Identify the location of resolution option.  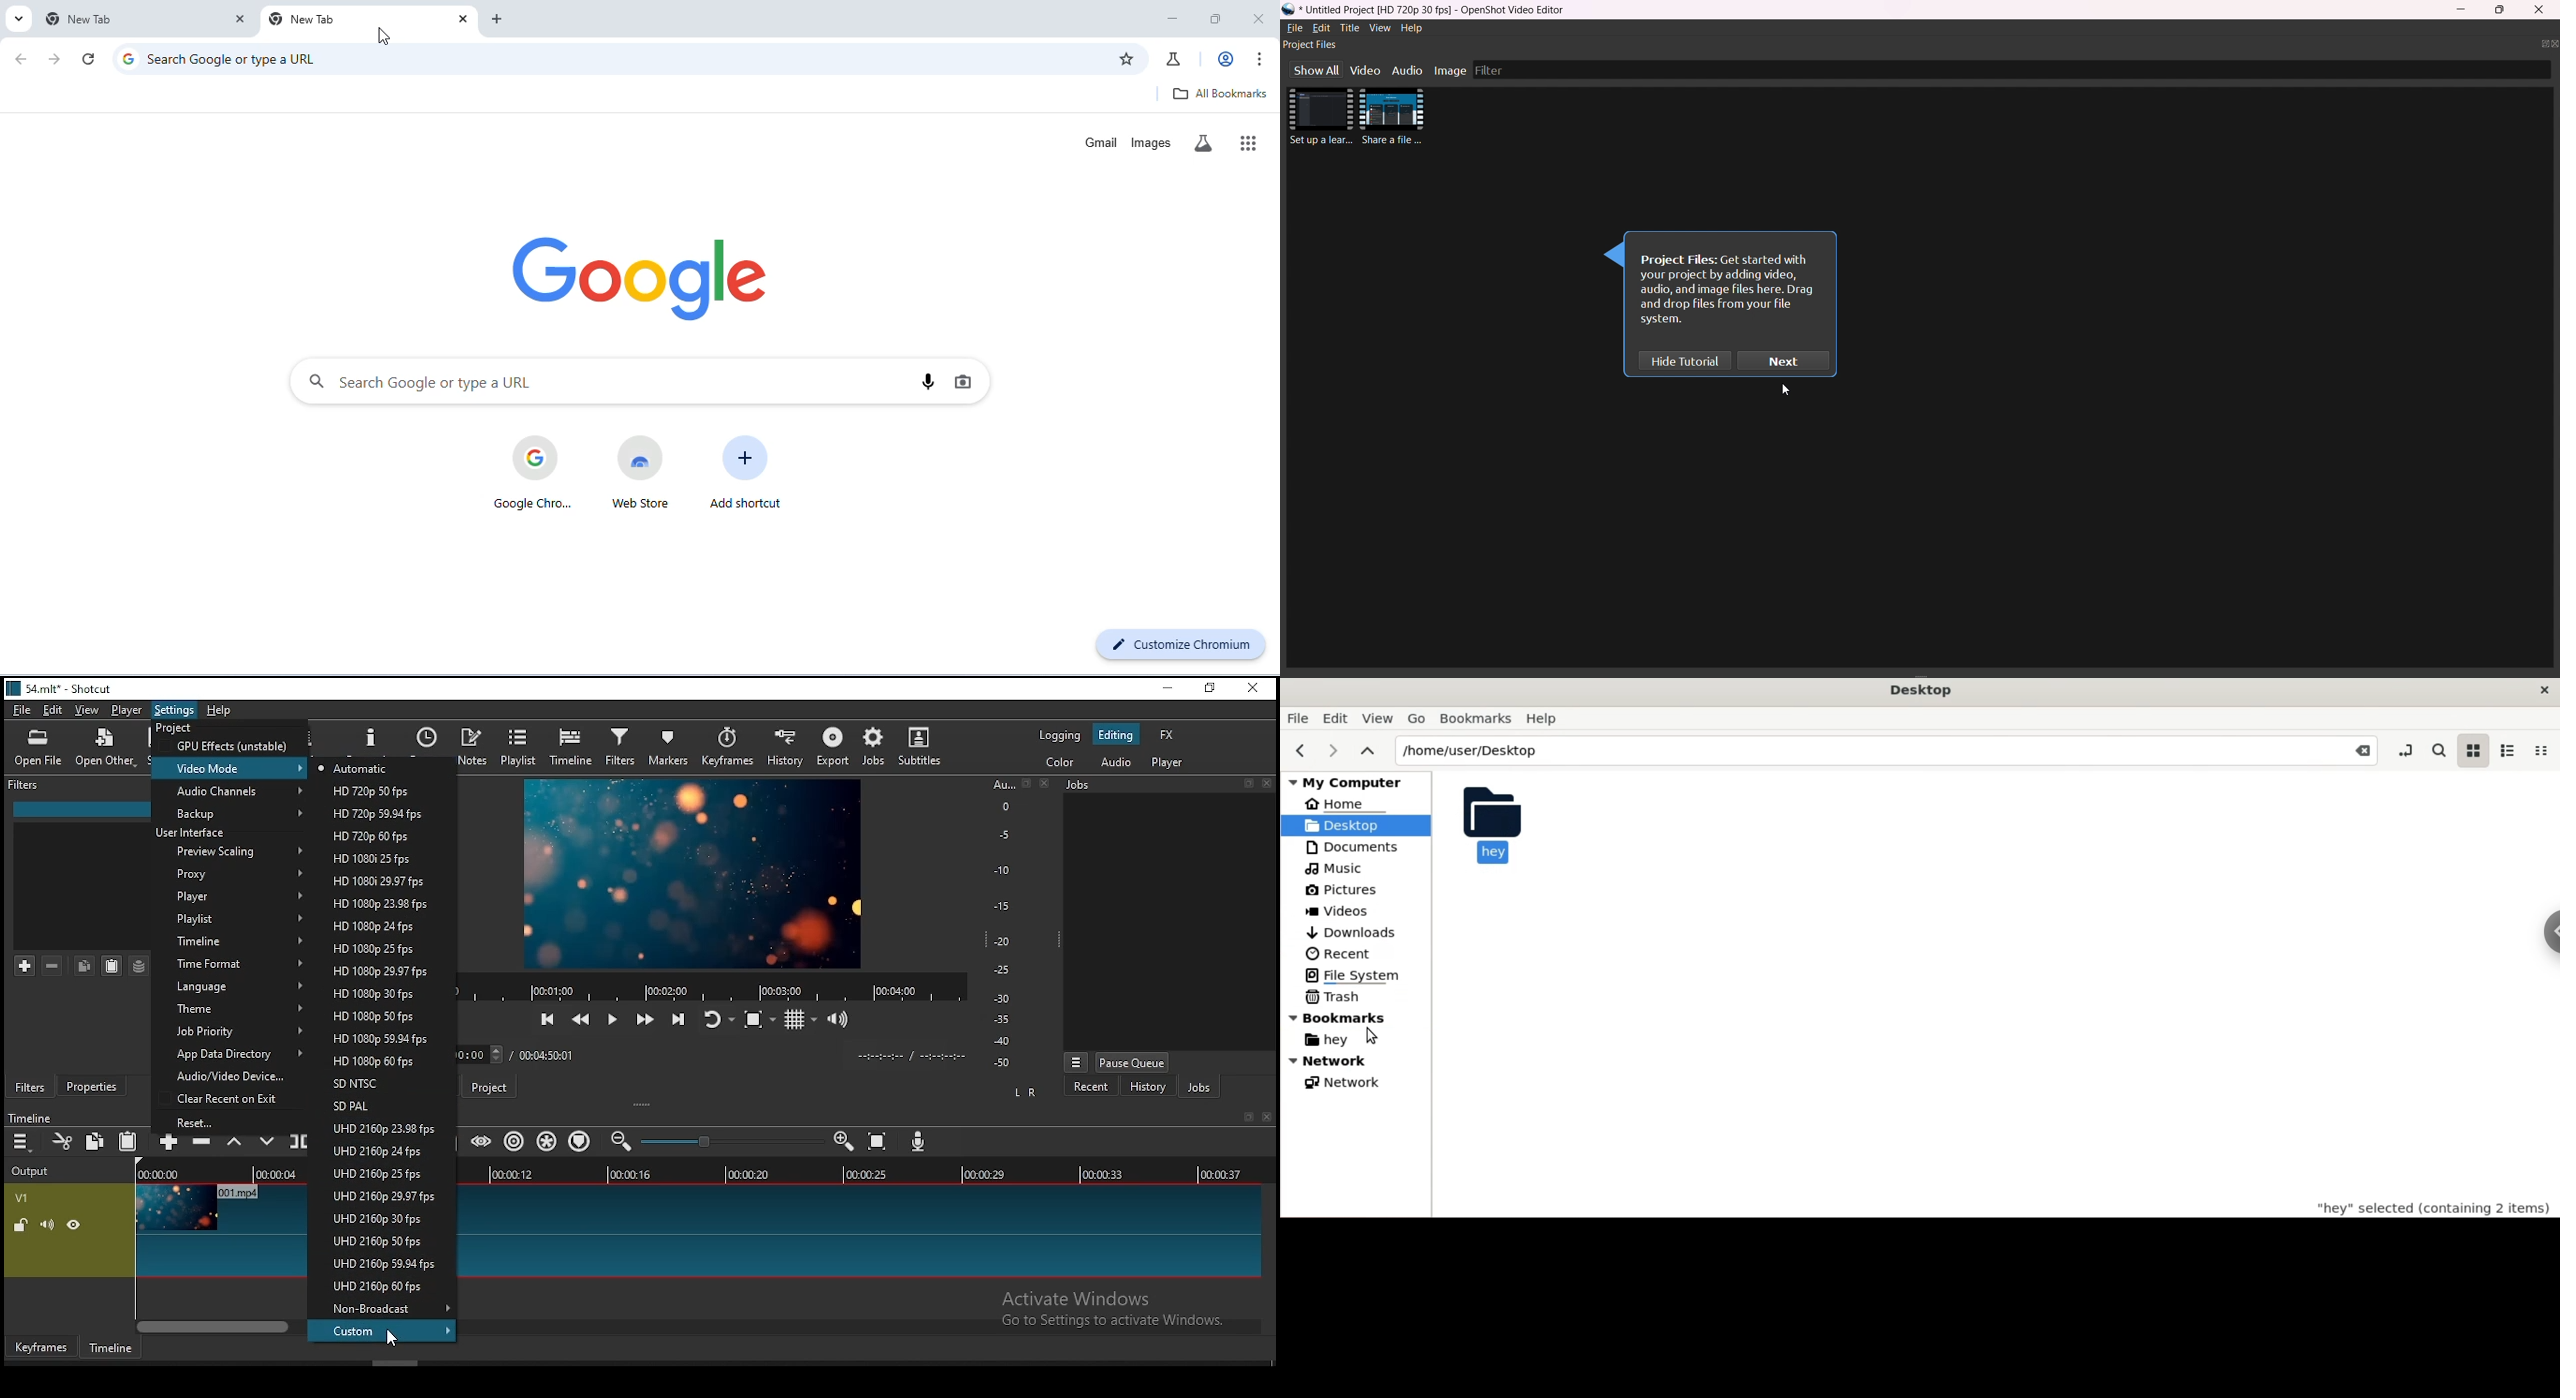
(379, 1218).